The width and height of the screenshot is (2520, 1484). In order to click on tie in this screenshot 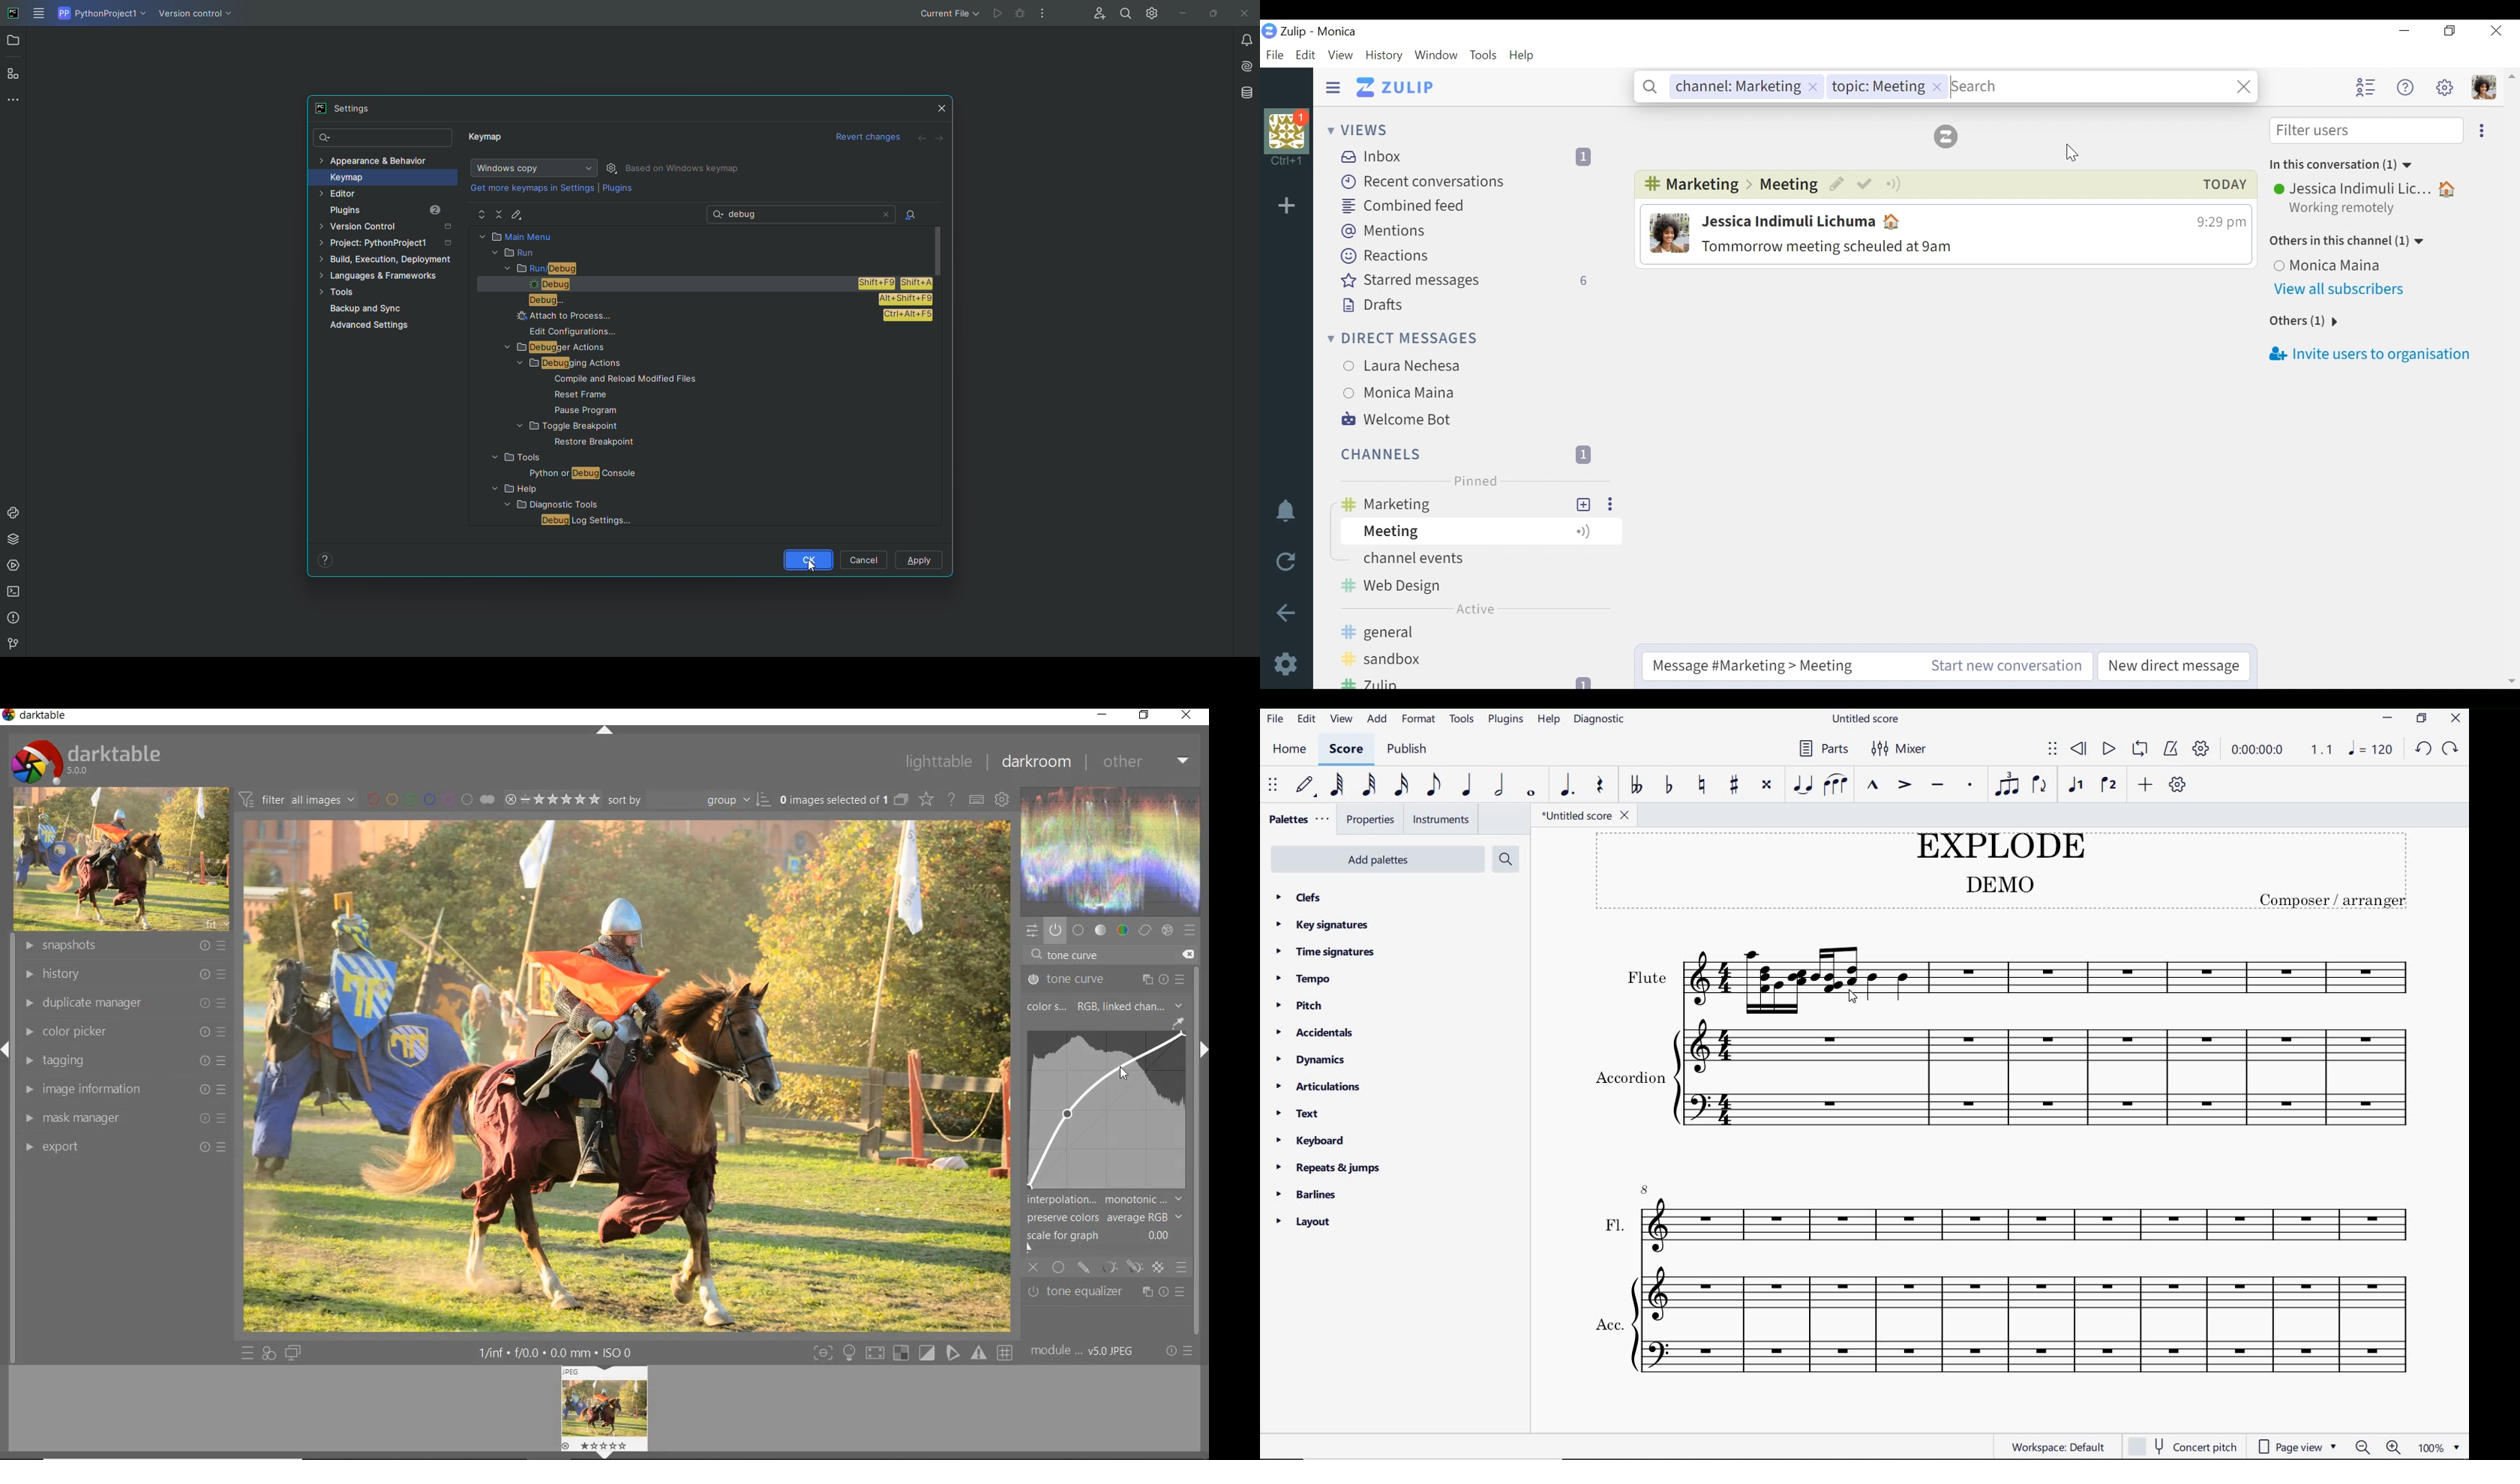, I will do `click(1803, 783)`.